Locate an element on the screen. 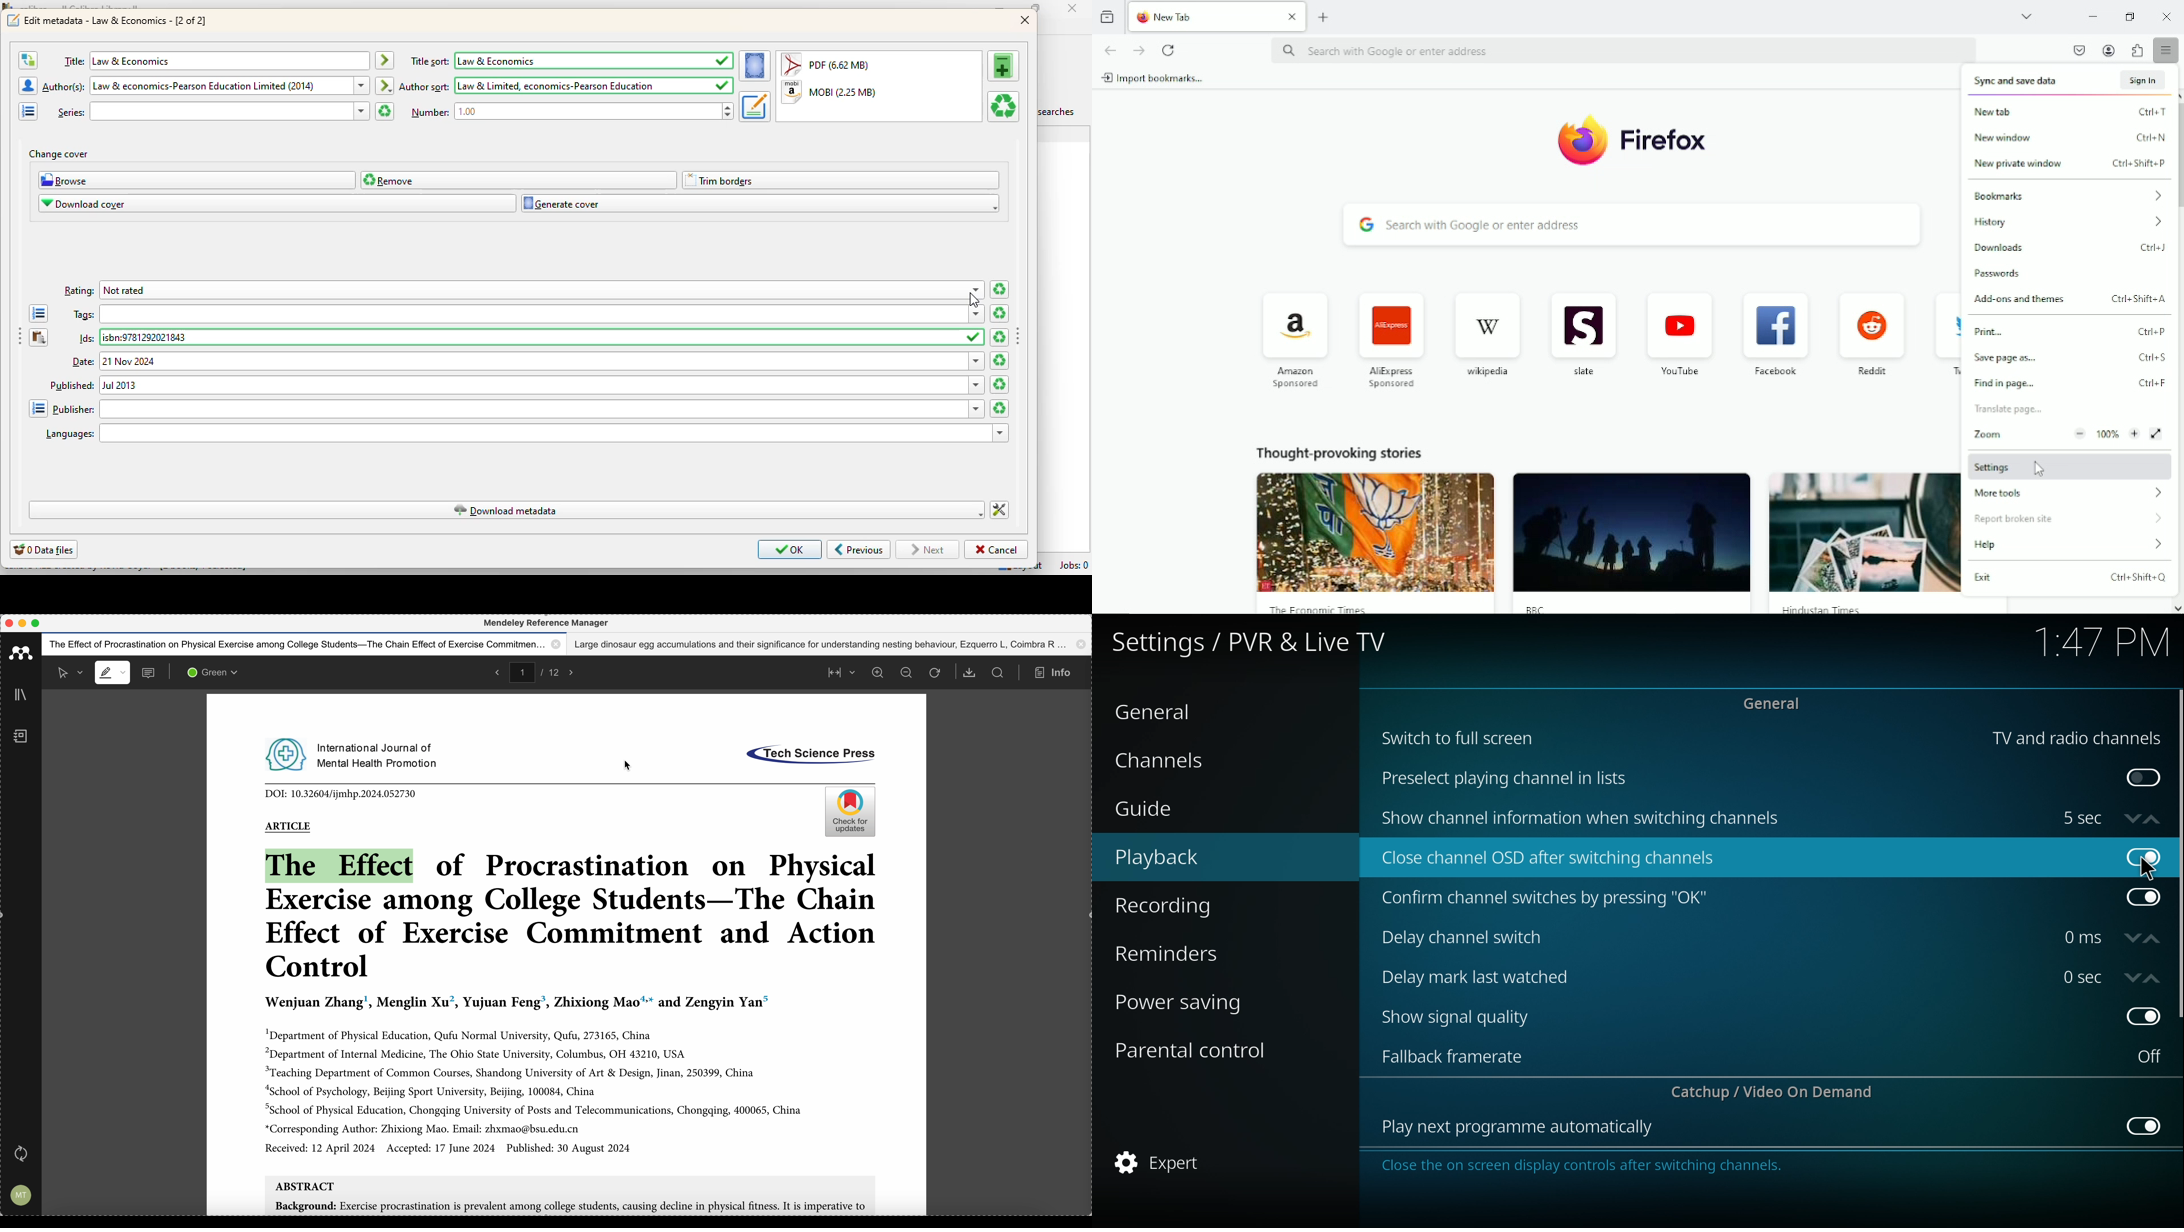 This screenshot has height=1232, width=2184. amazon is located at coordinates (1293, 318).